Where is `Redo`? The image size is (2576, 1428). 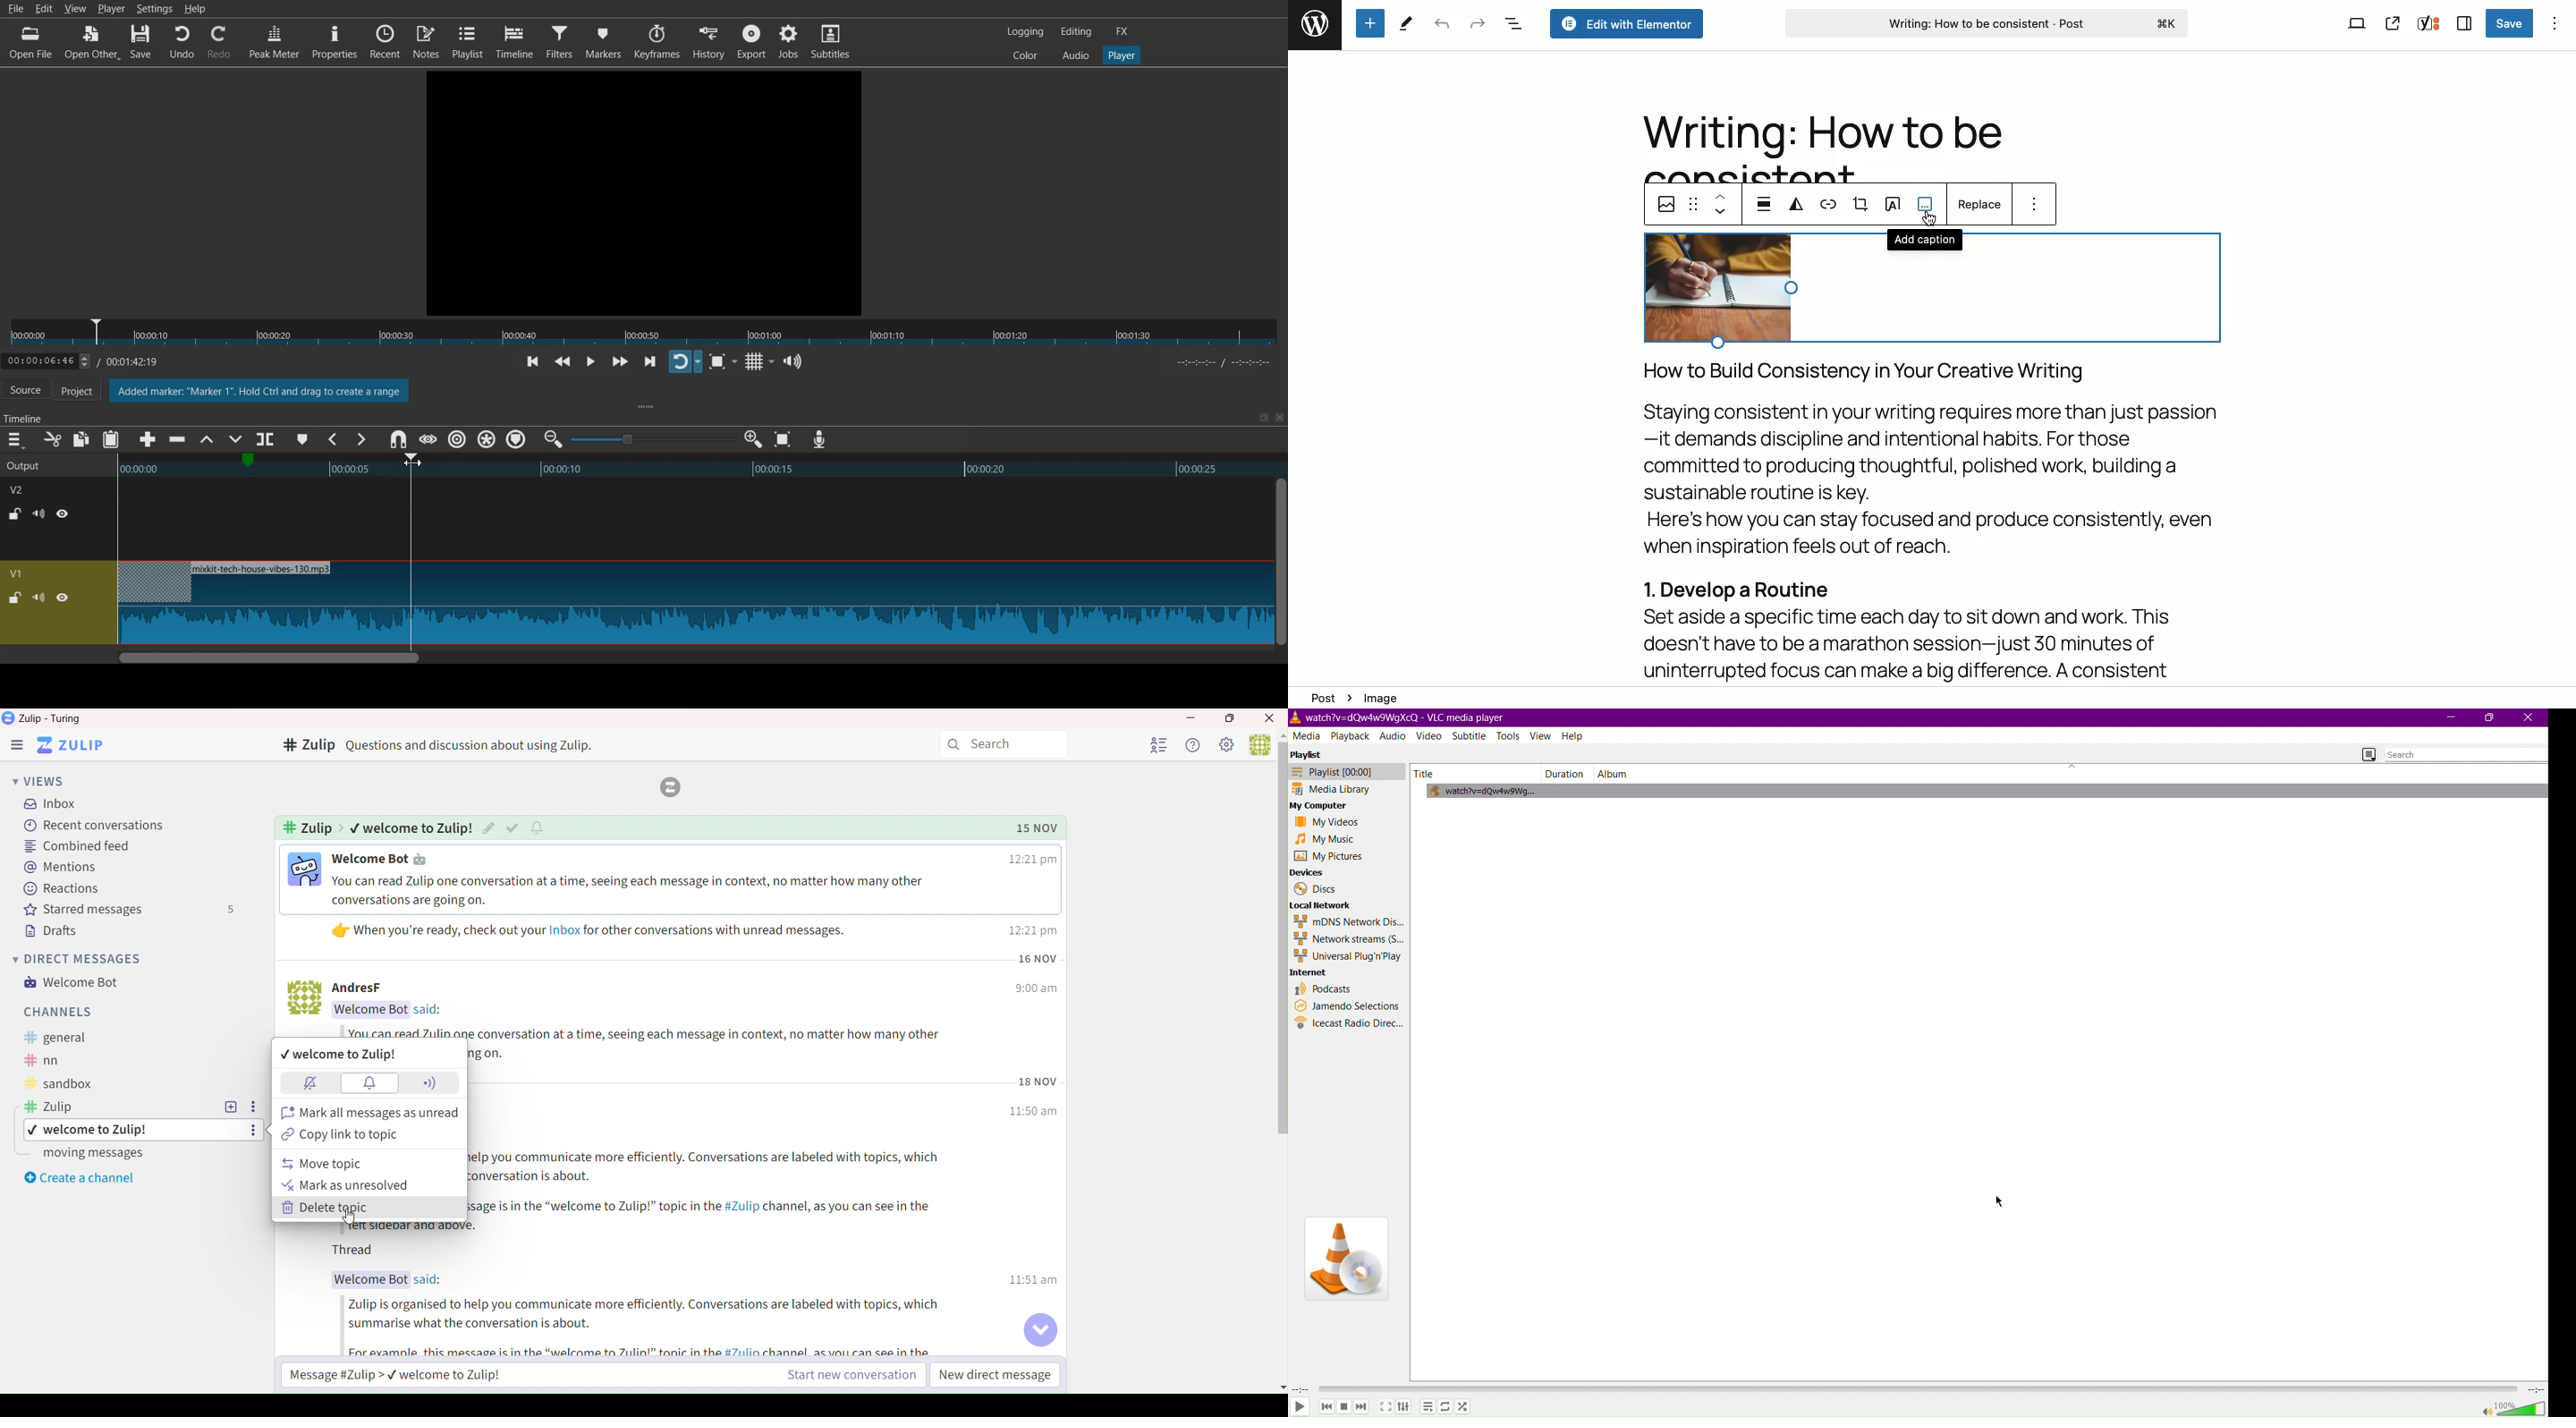
Redo is located at coordinates (1475, 22).